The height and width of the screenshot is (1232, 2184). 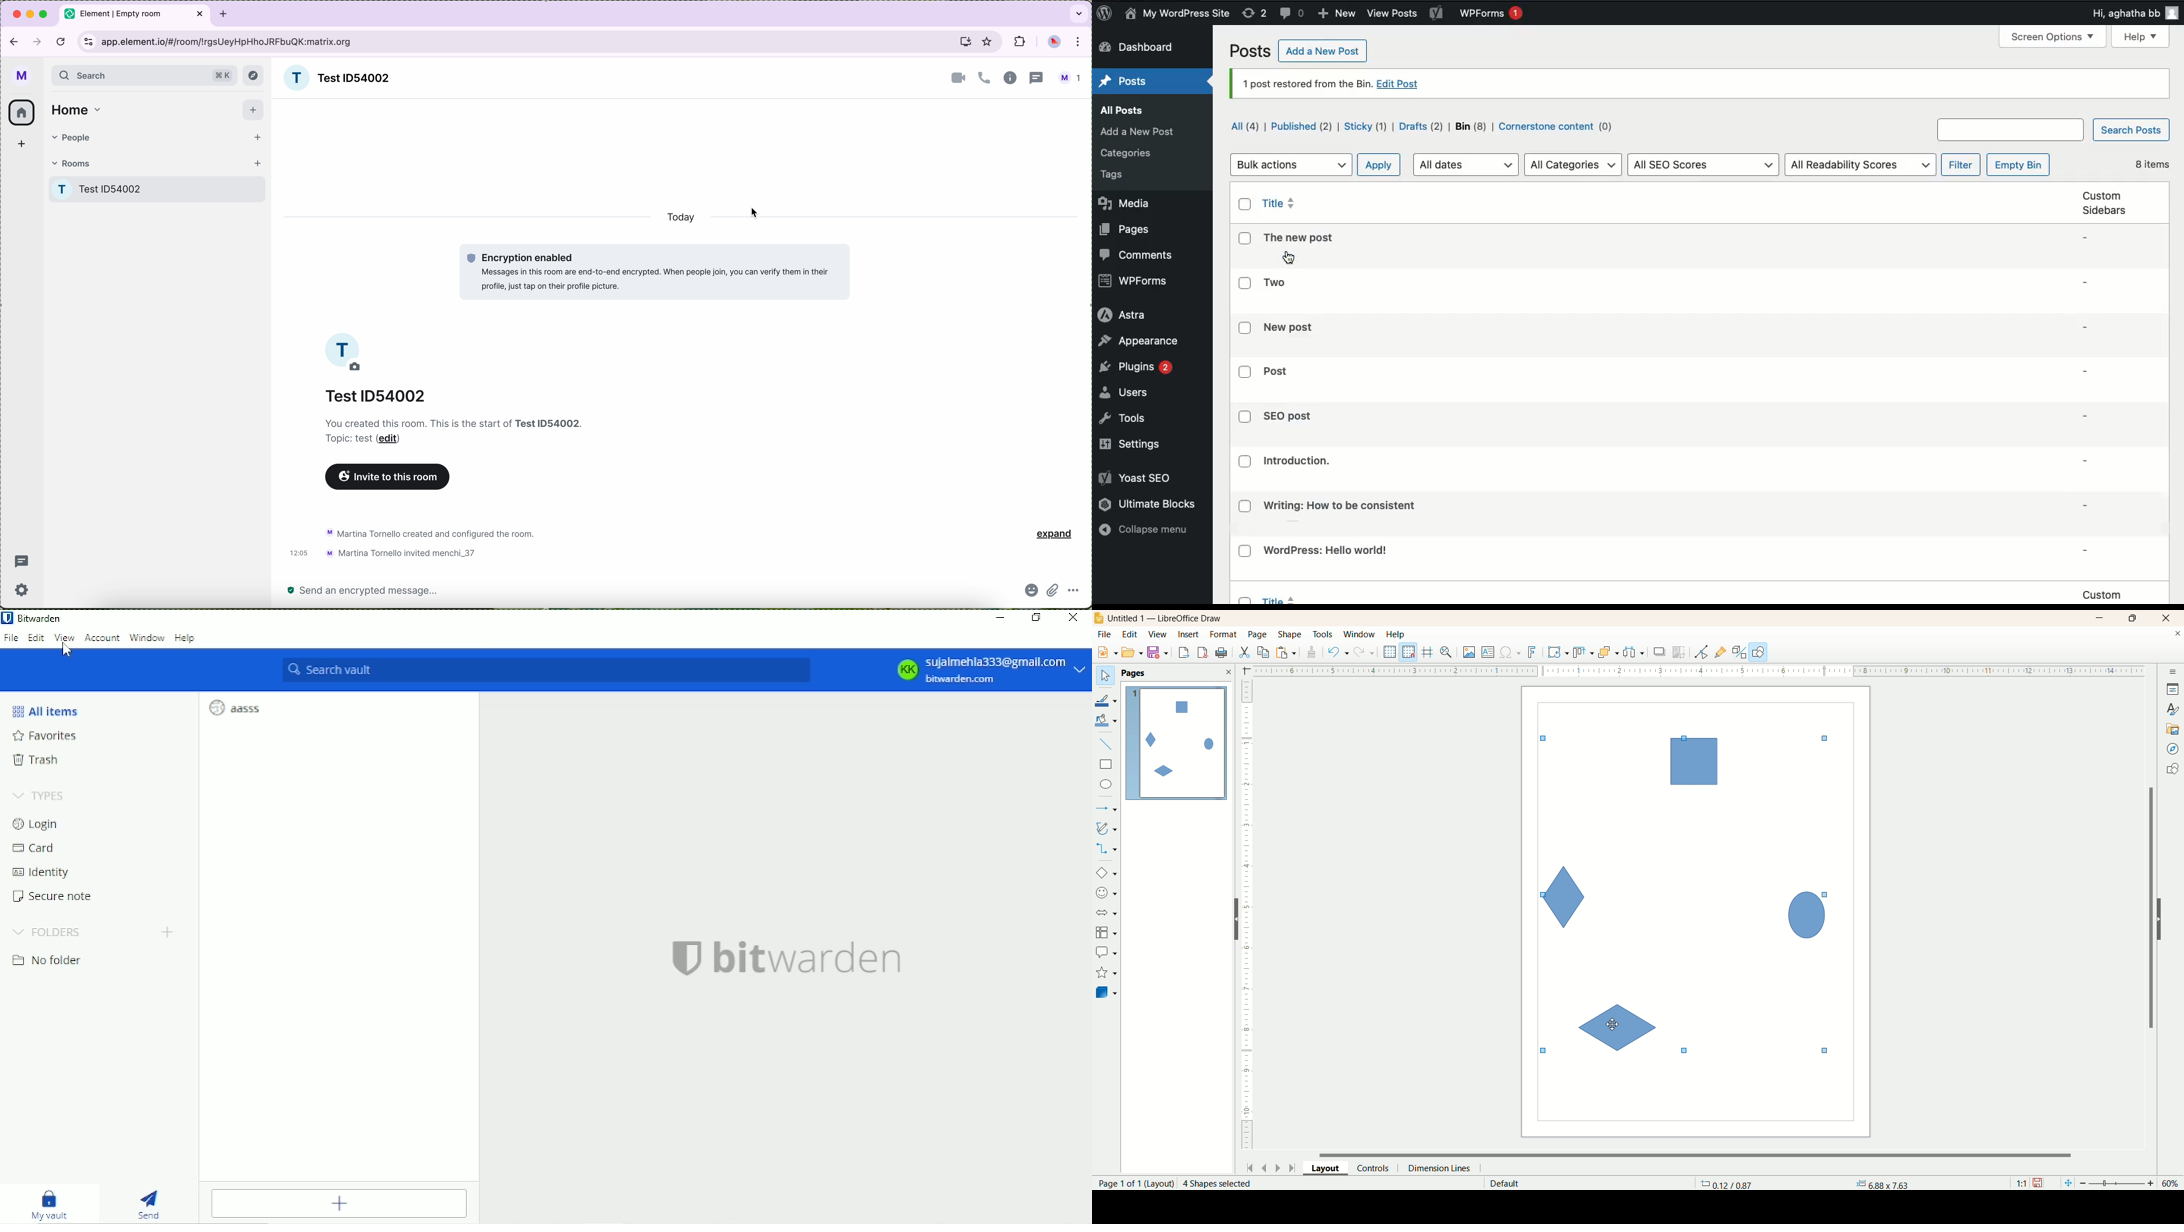 I want to click on select, so click(x=1105, y=676).